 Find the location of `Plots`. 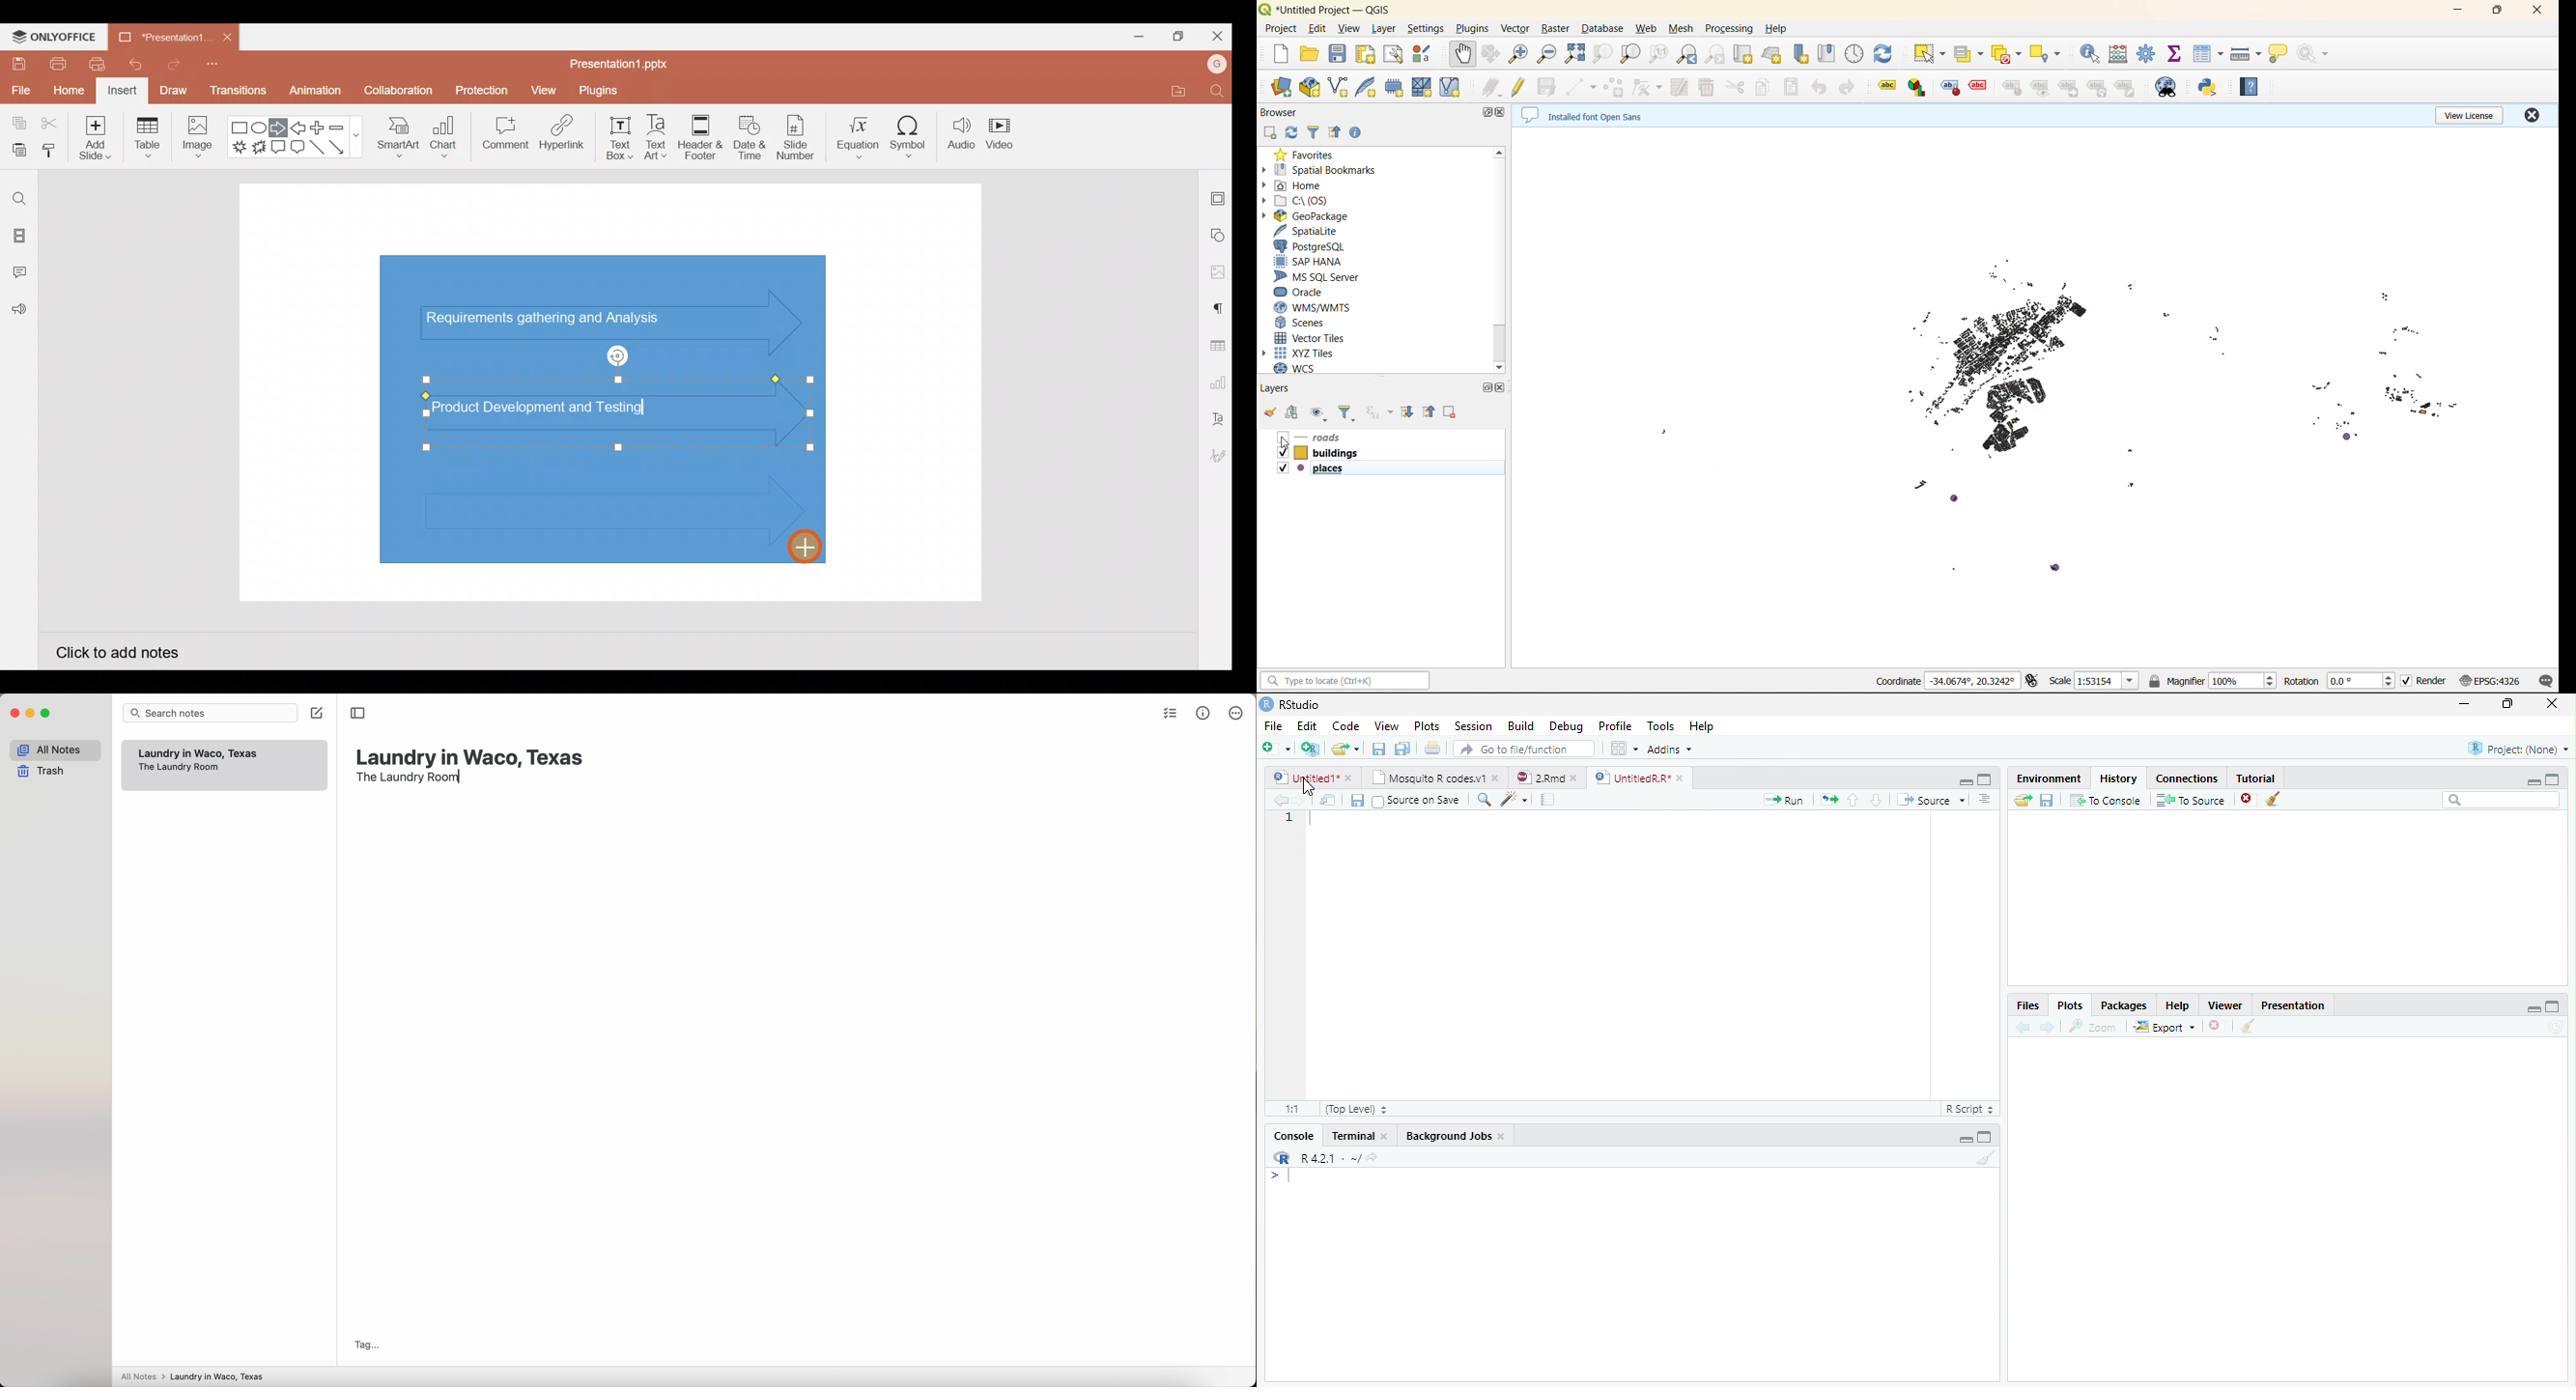

Plots is located at coordinates (2071, 1005).